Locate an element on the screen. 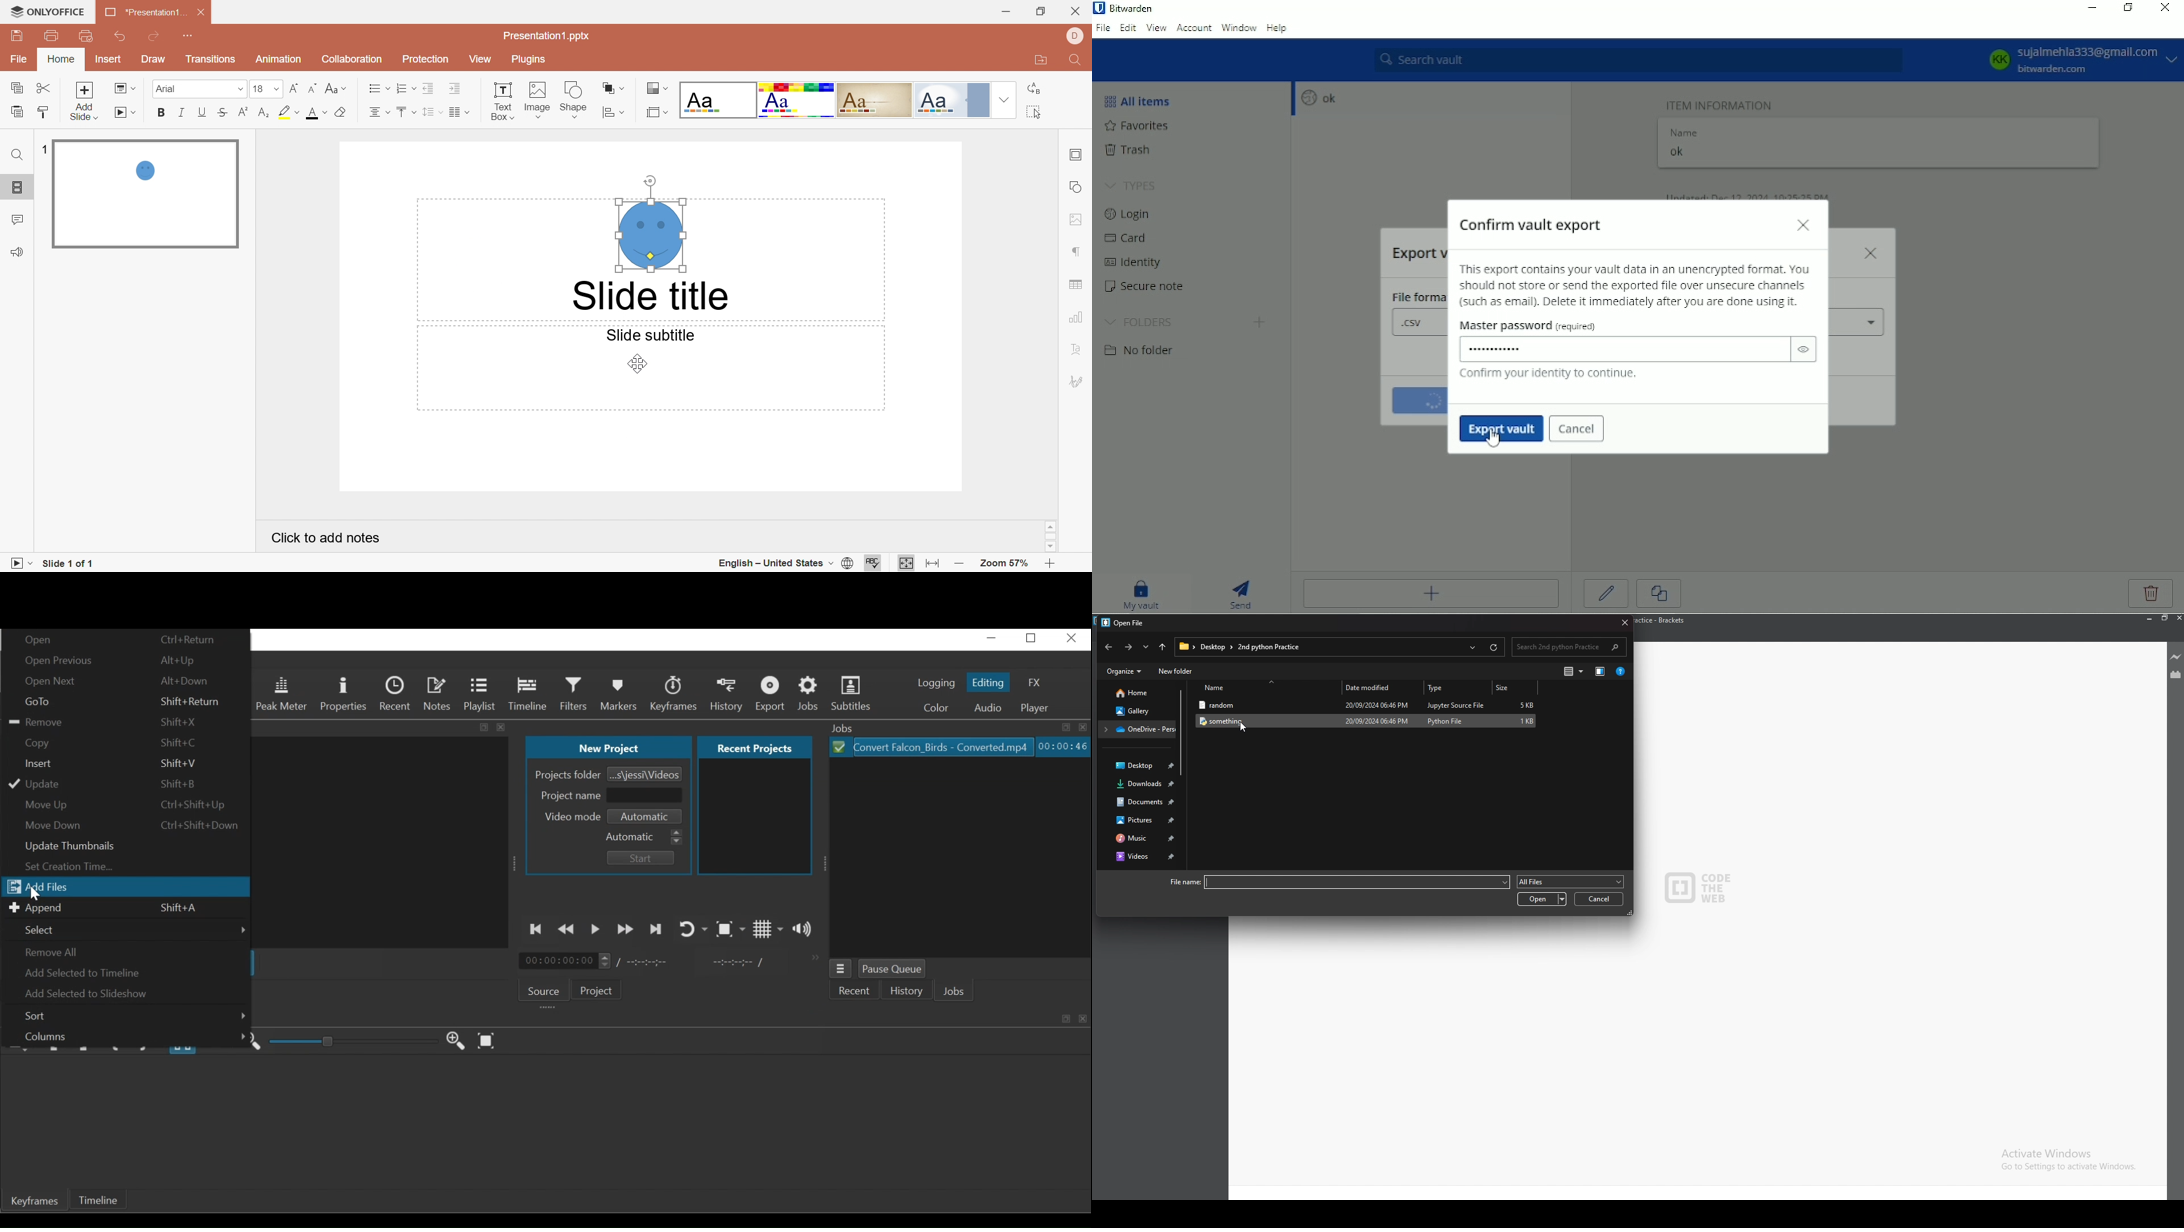 The width and height of the screenshot is (2184, 1232). Signature settings is located at coordinates (1077, 380).